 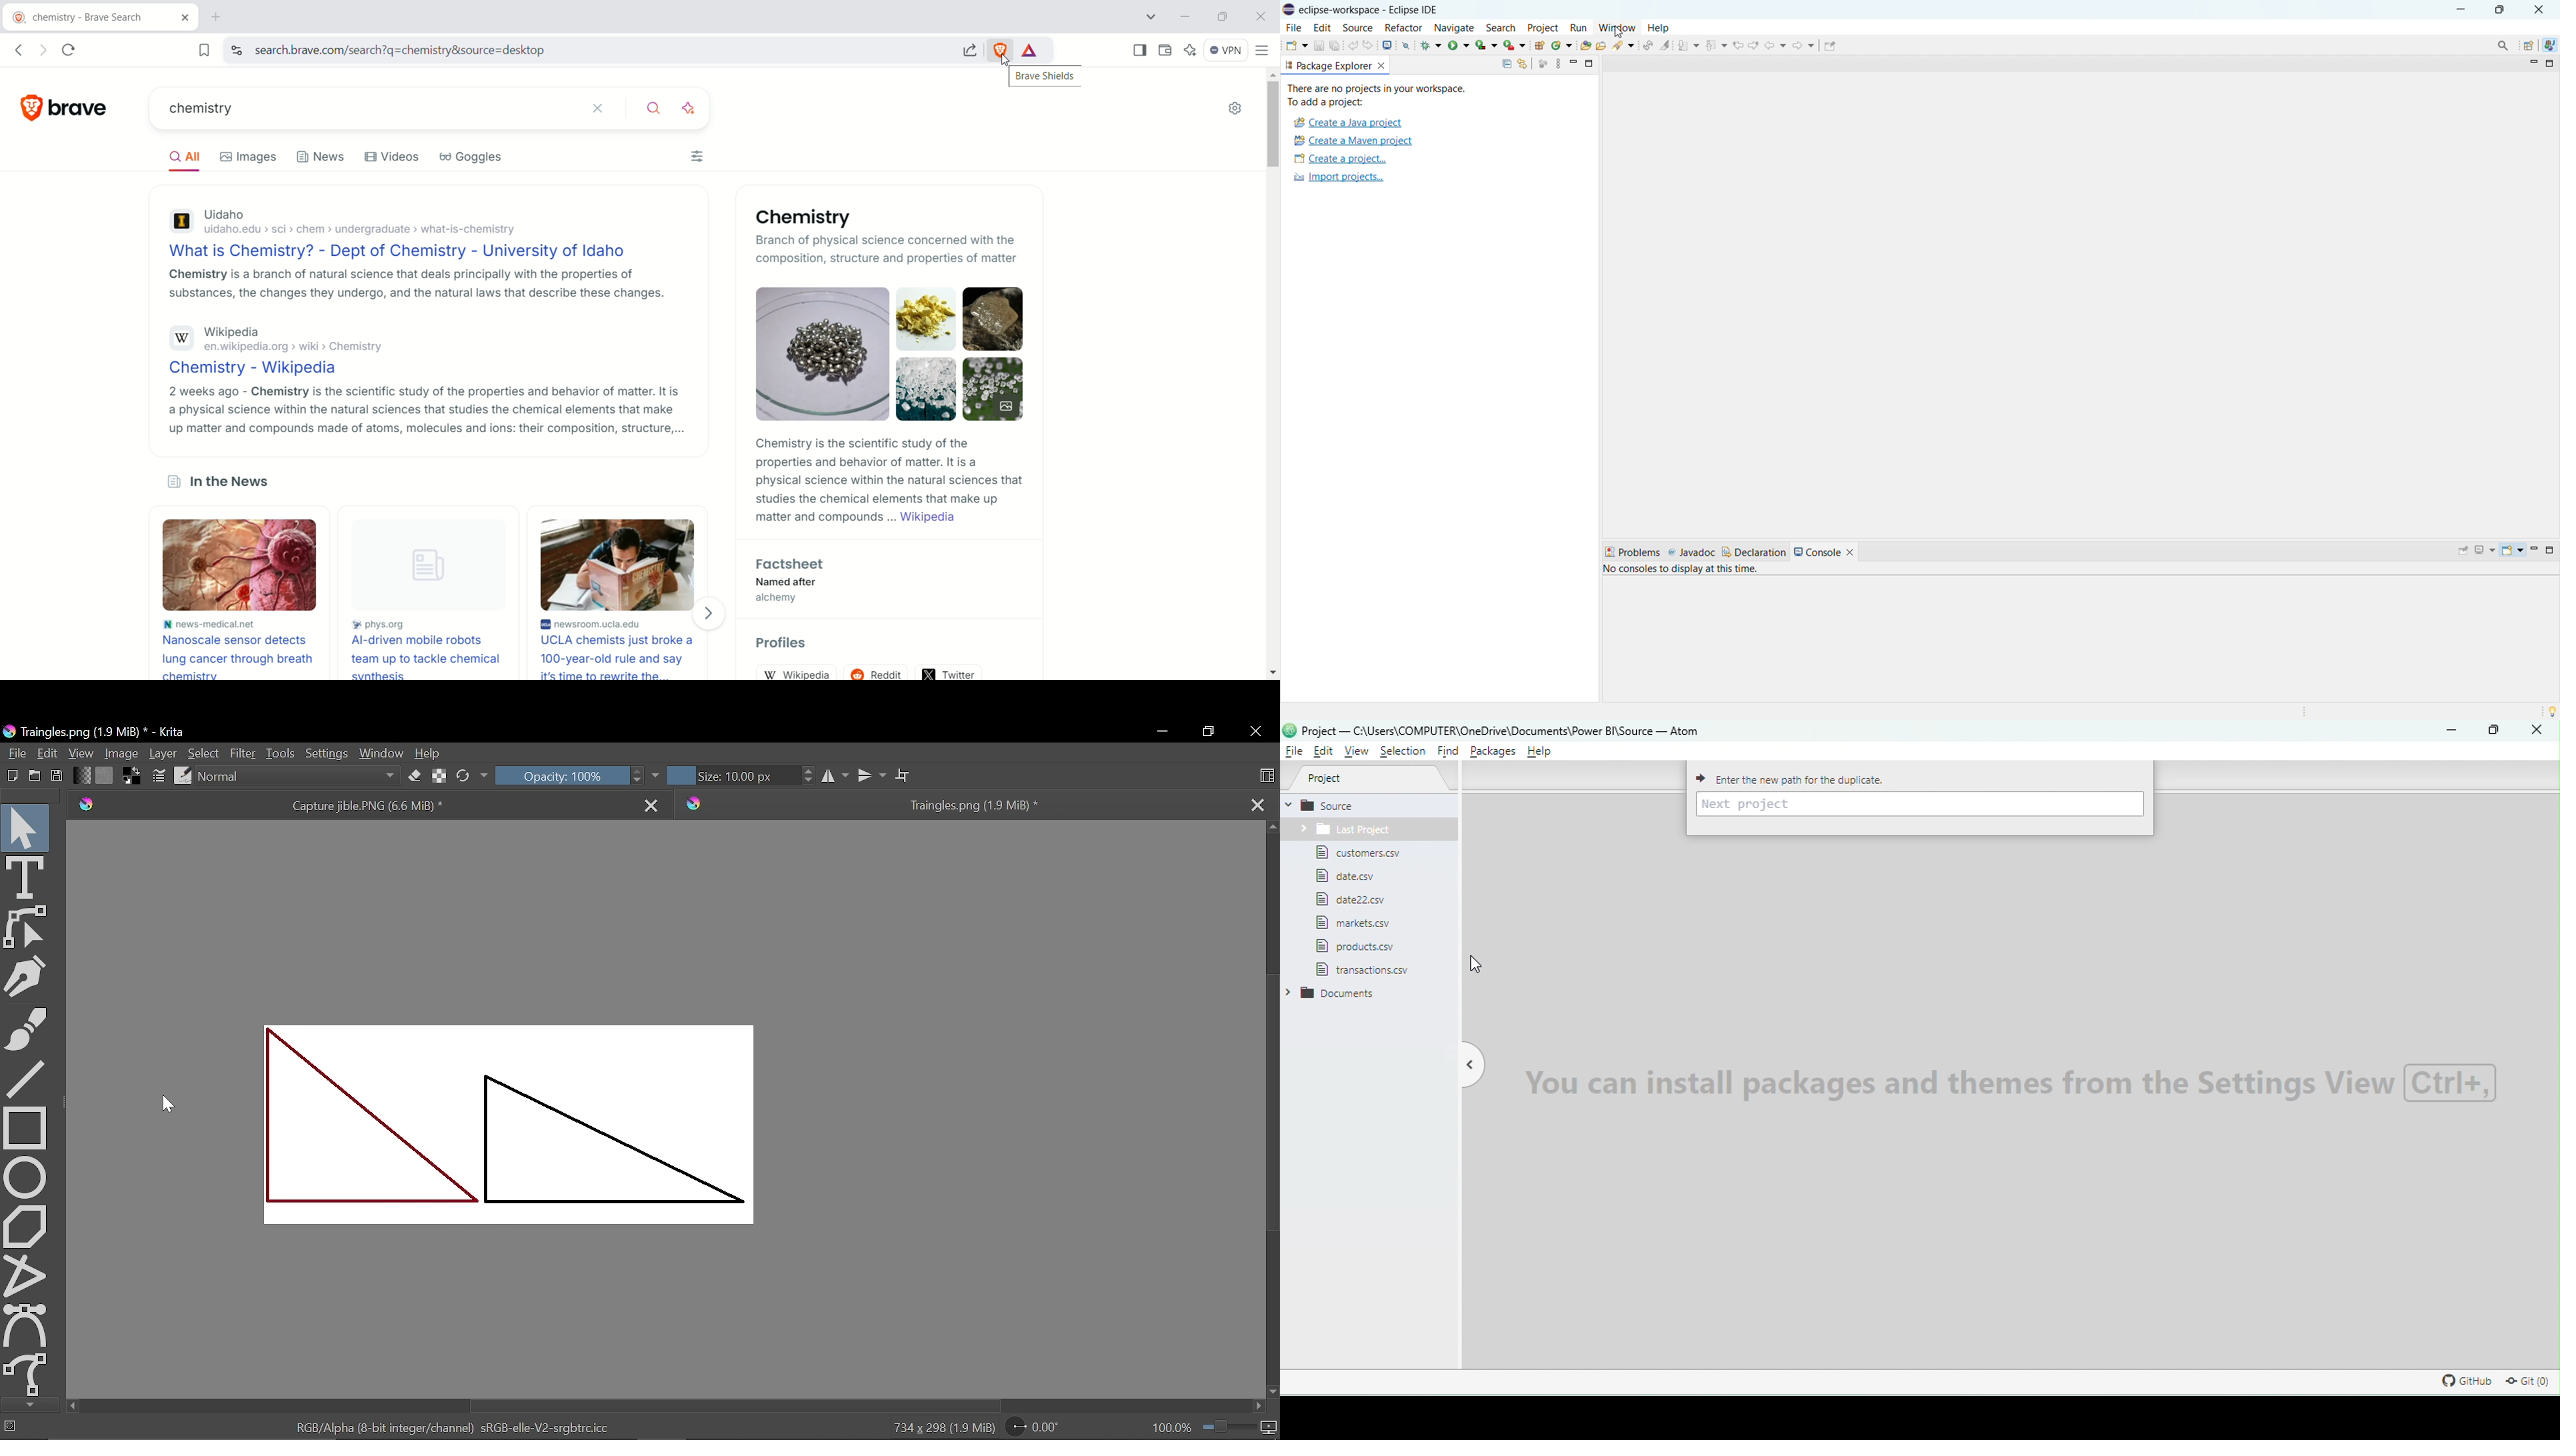 What do you see at coordinates (731, 1403) in the screenshot?
I see `Horizontal scrollbar` at bounding box center [731, 1403].